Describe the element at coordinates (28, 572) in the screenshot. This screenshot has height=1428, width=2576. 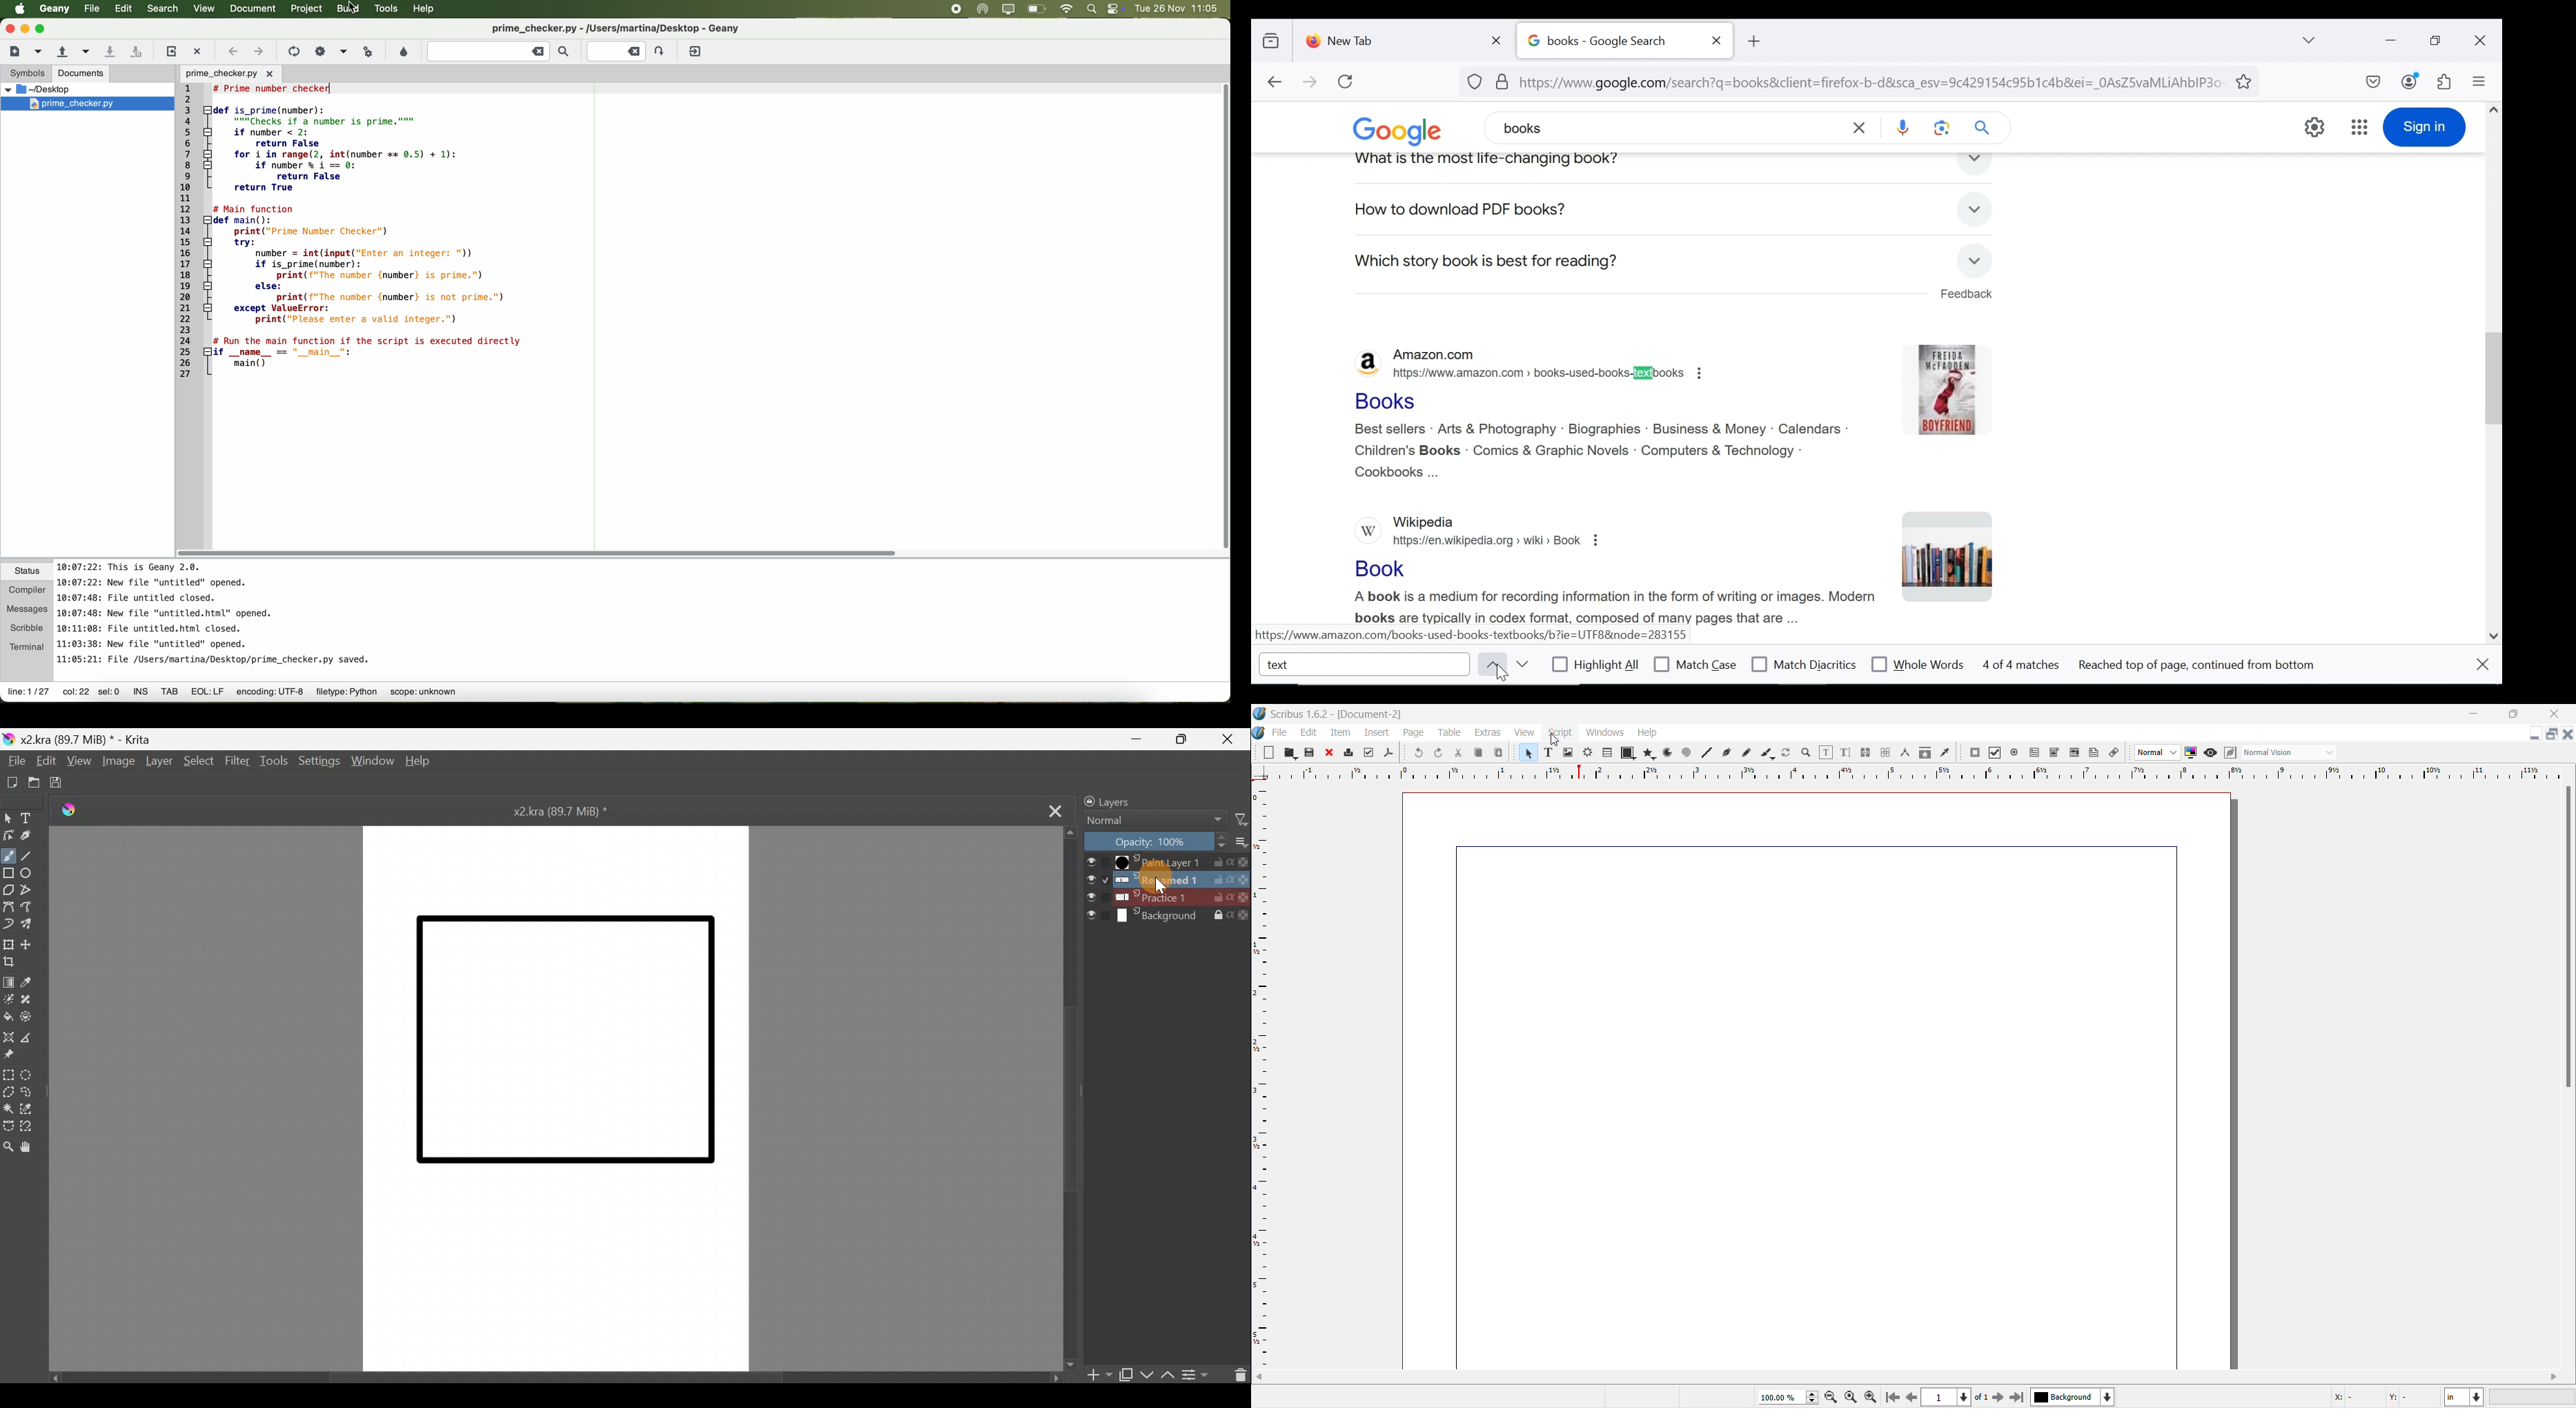
I see `status` at that location.